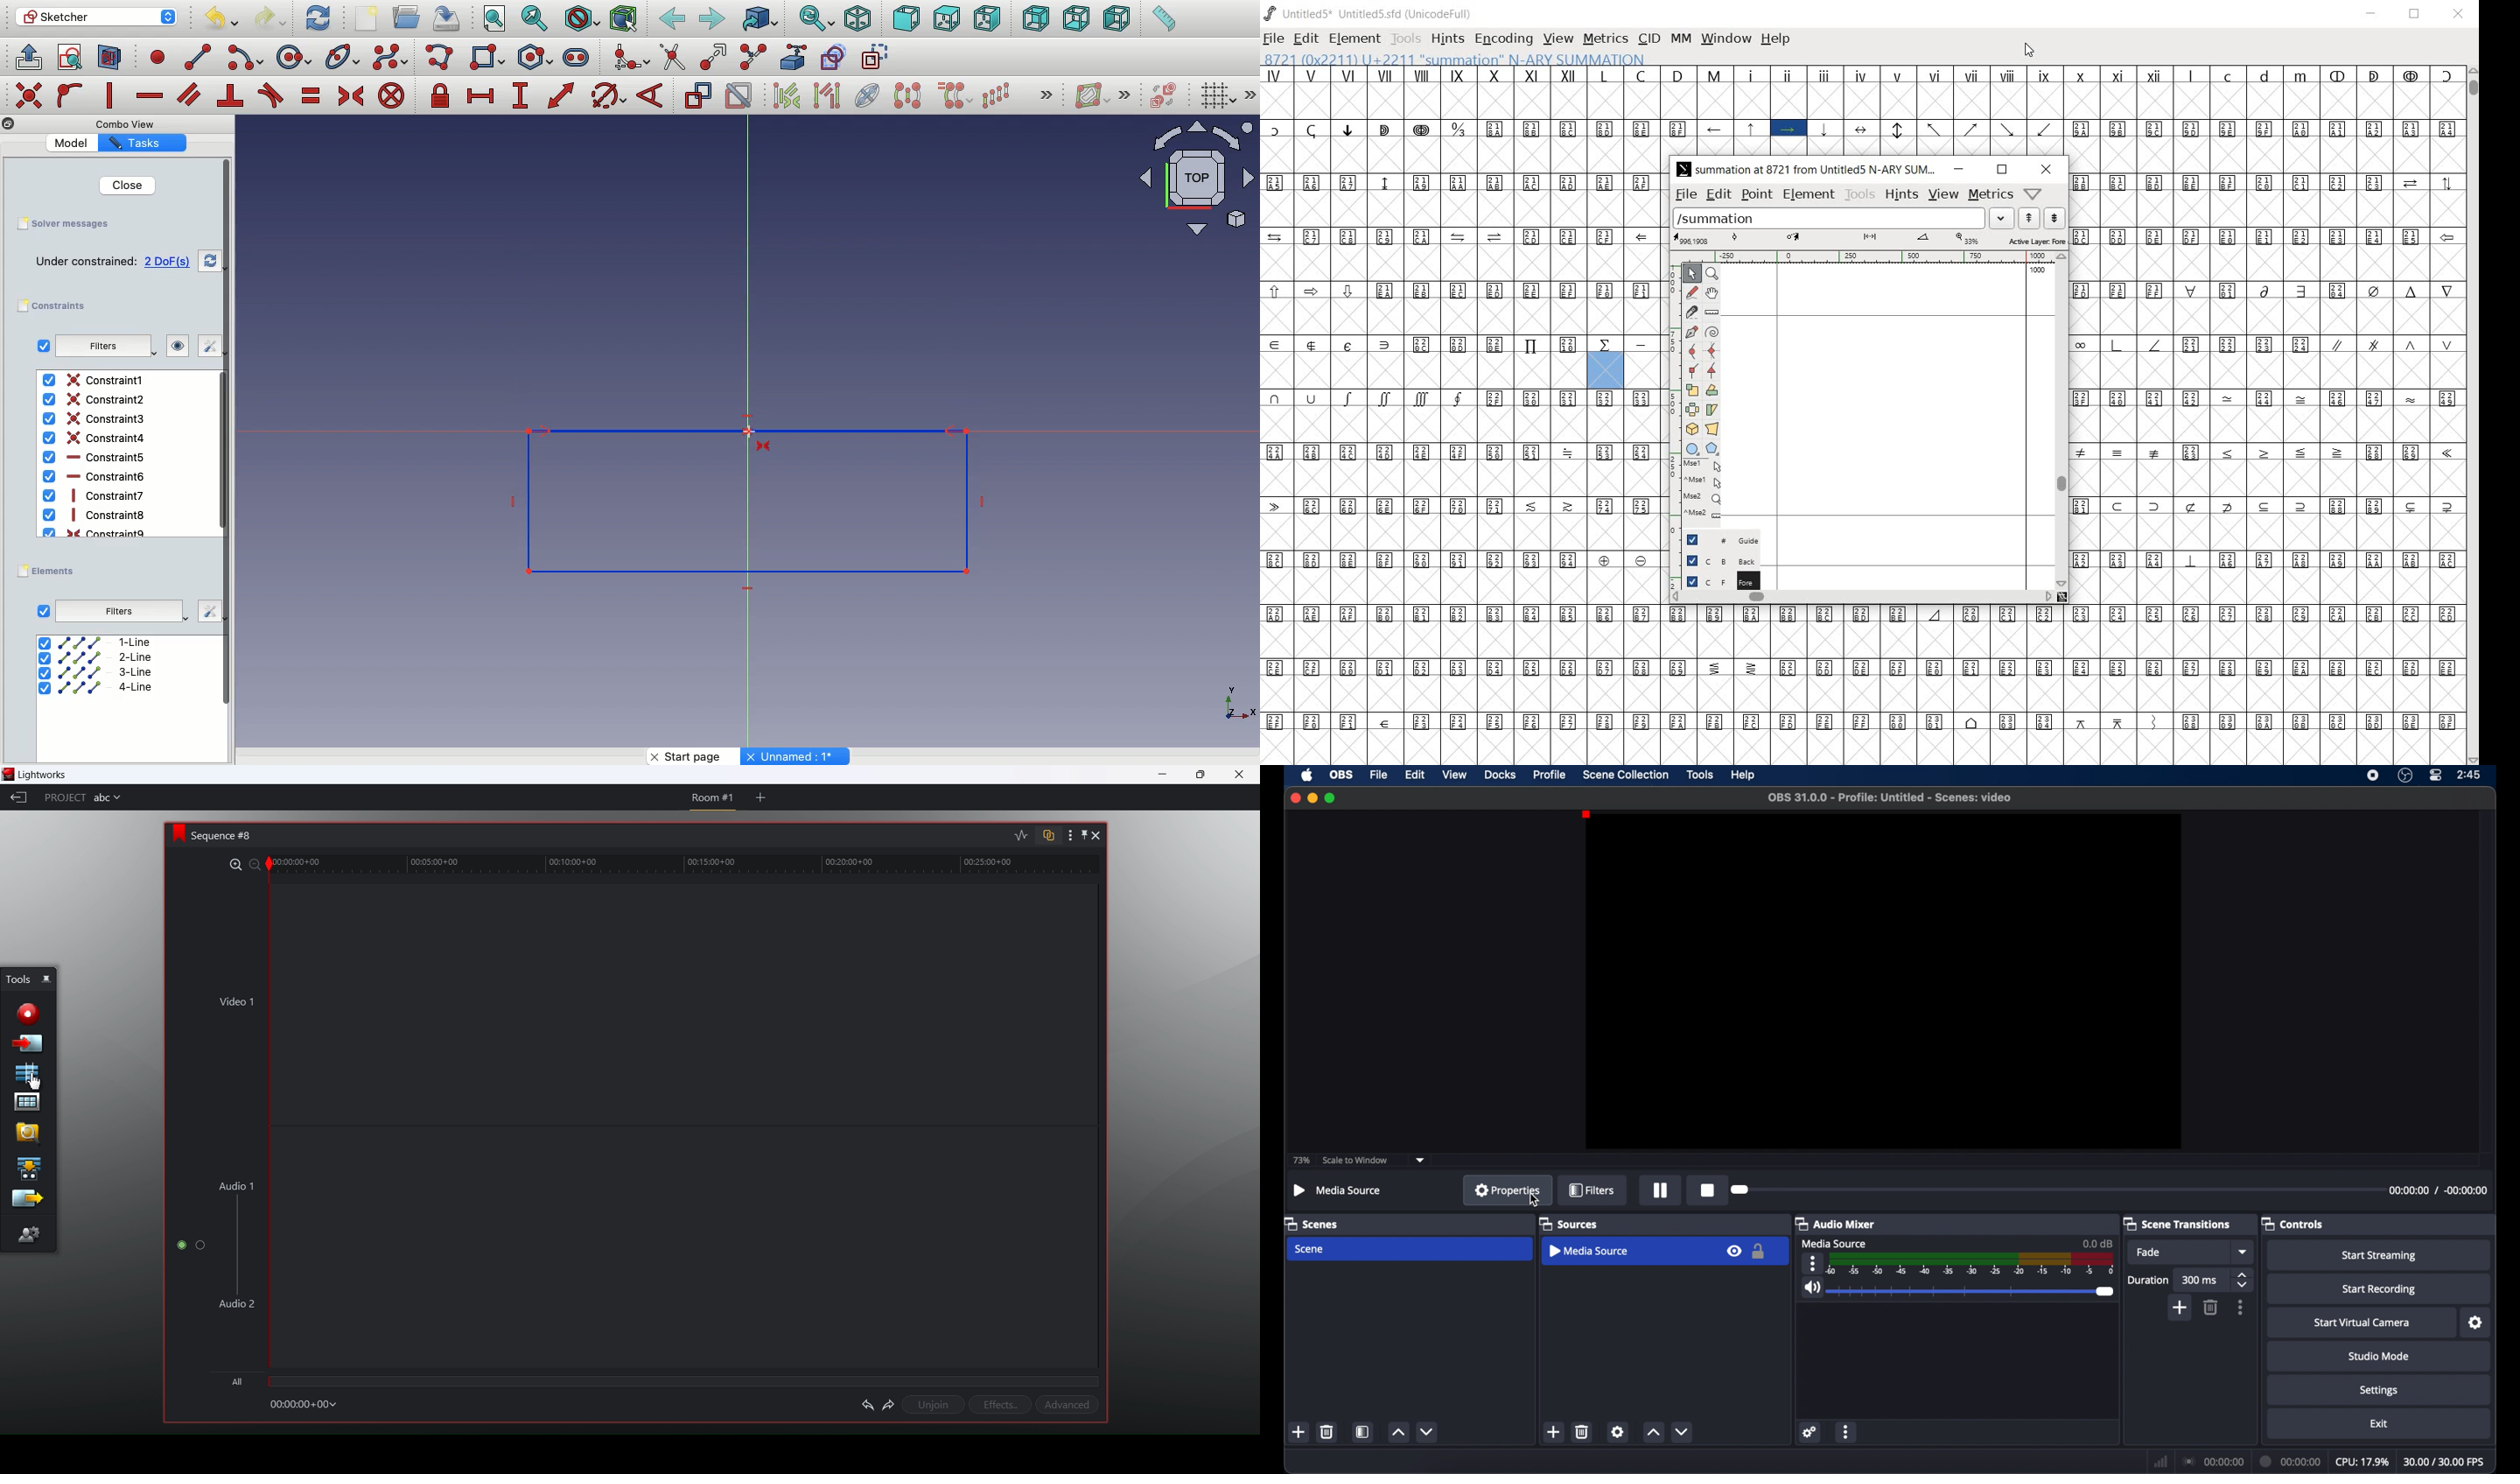  I want to click on dropdown, so click(1421, 1159).